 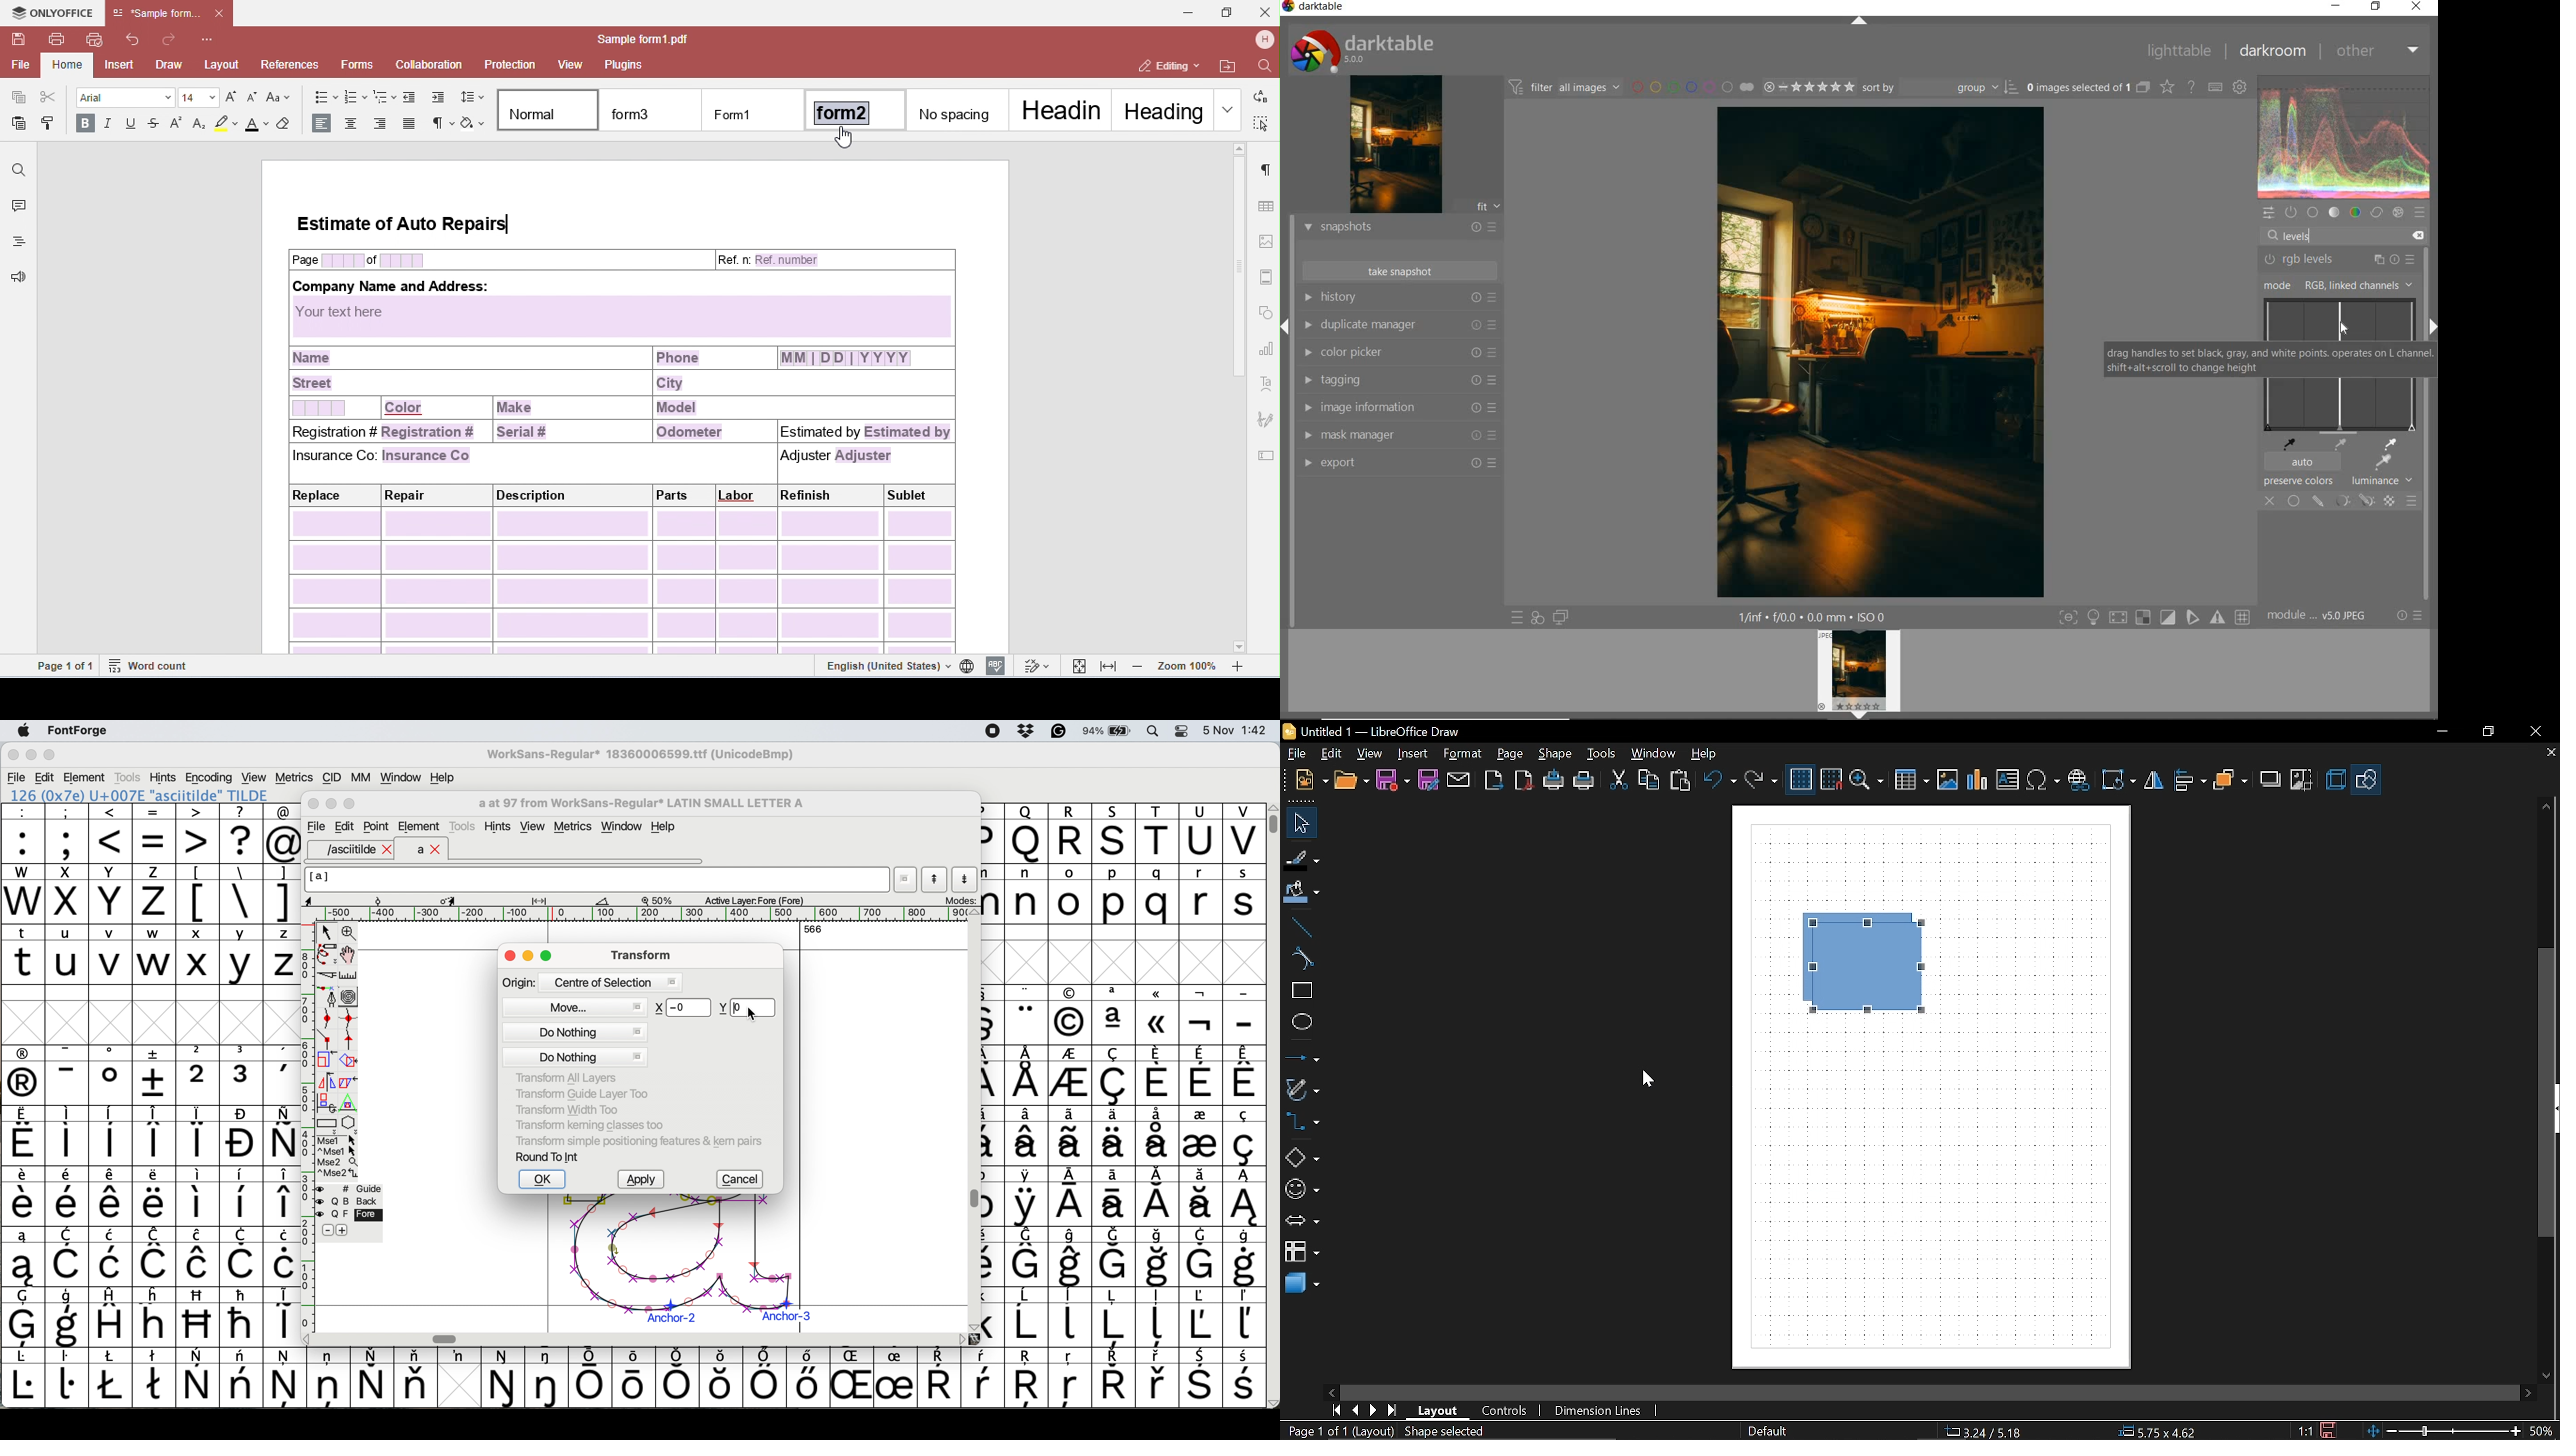 I want to click on mask manager, so click(x=1399, y=435).